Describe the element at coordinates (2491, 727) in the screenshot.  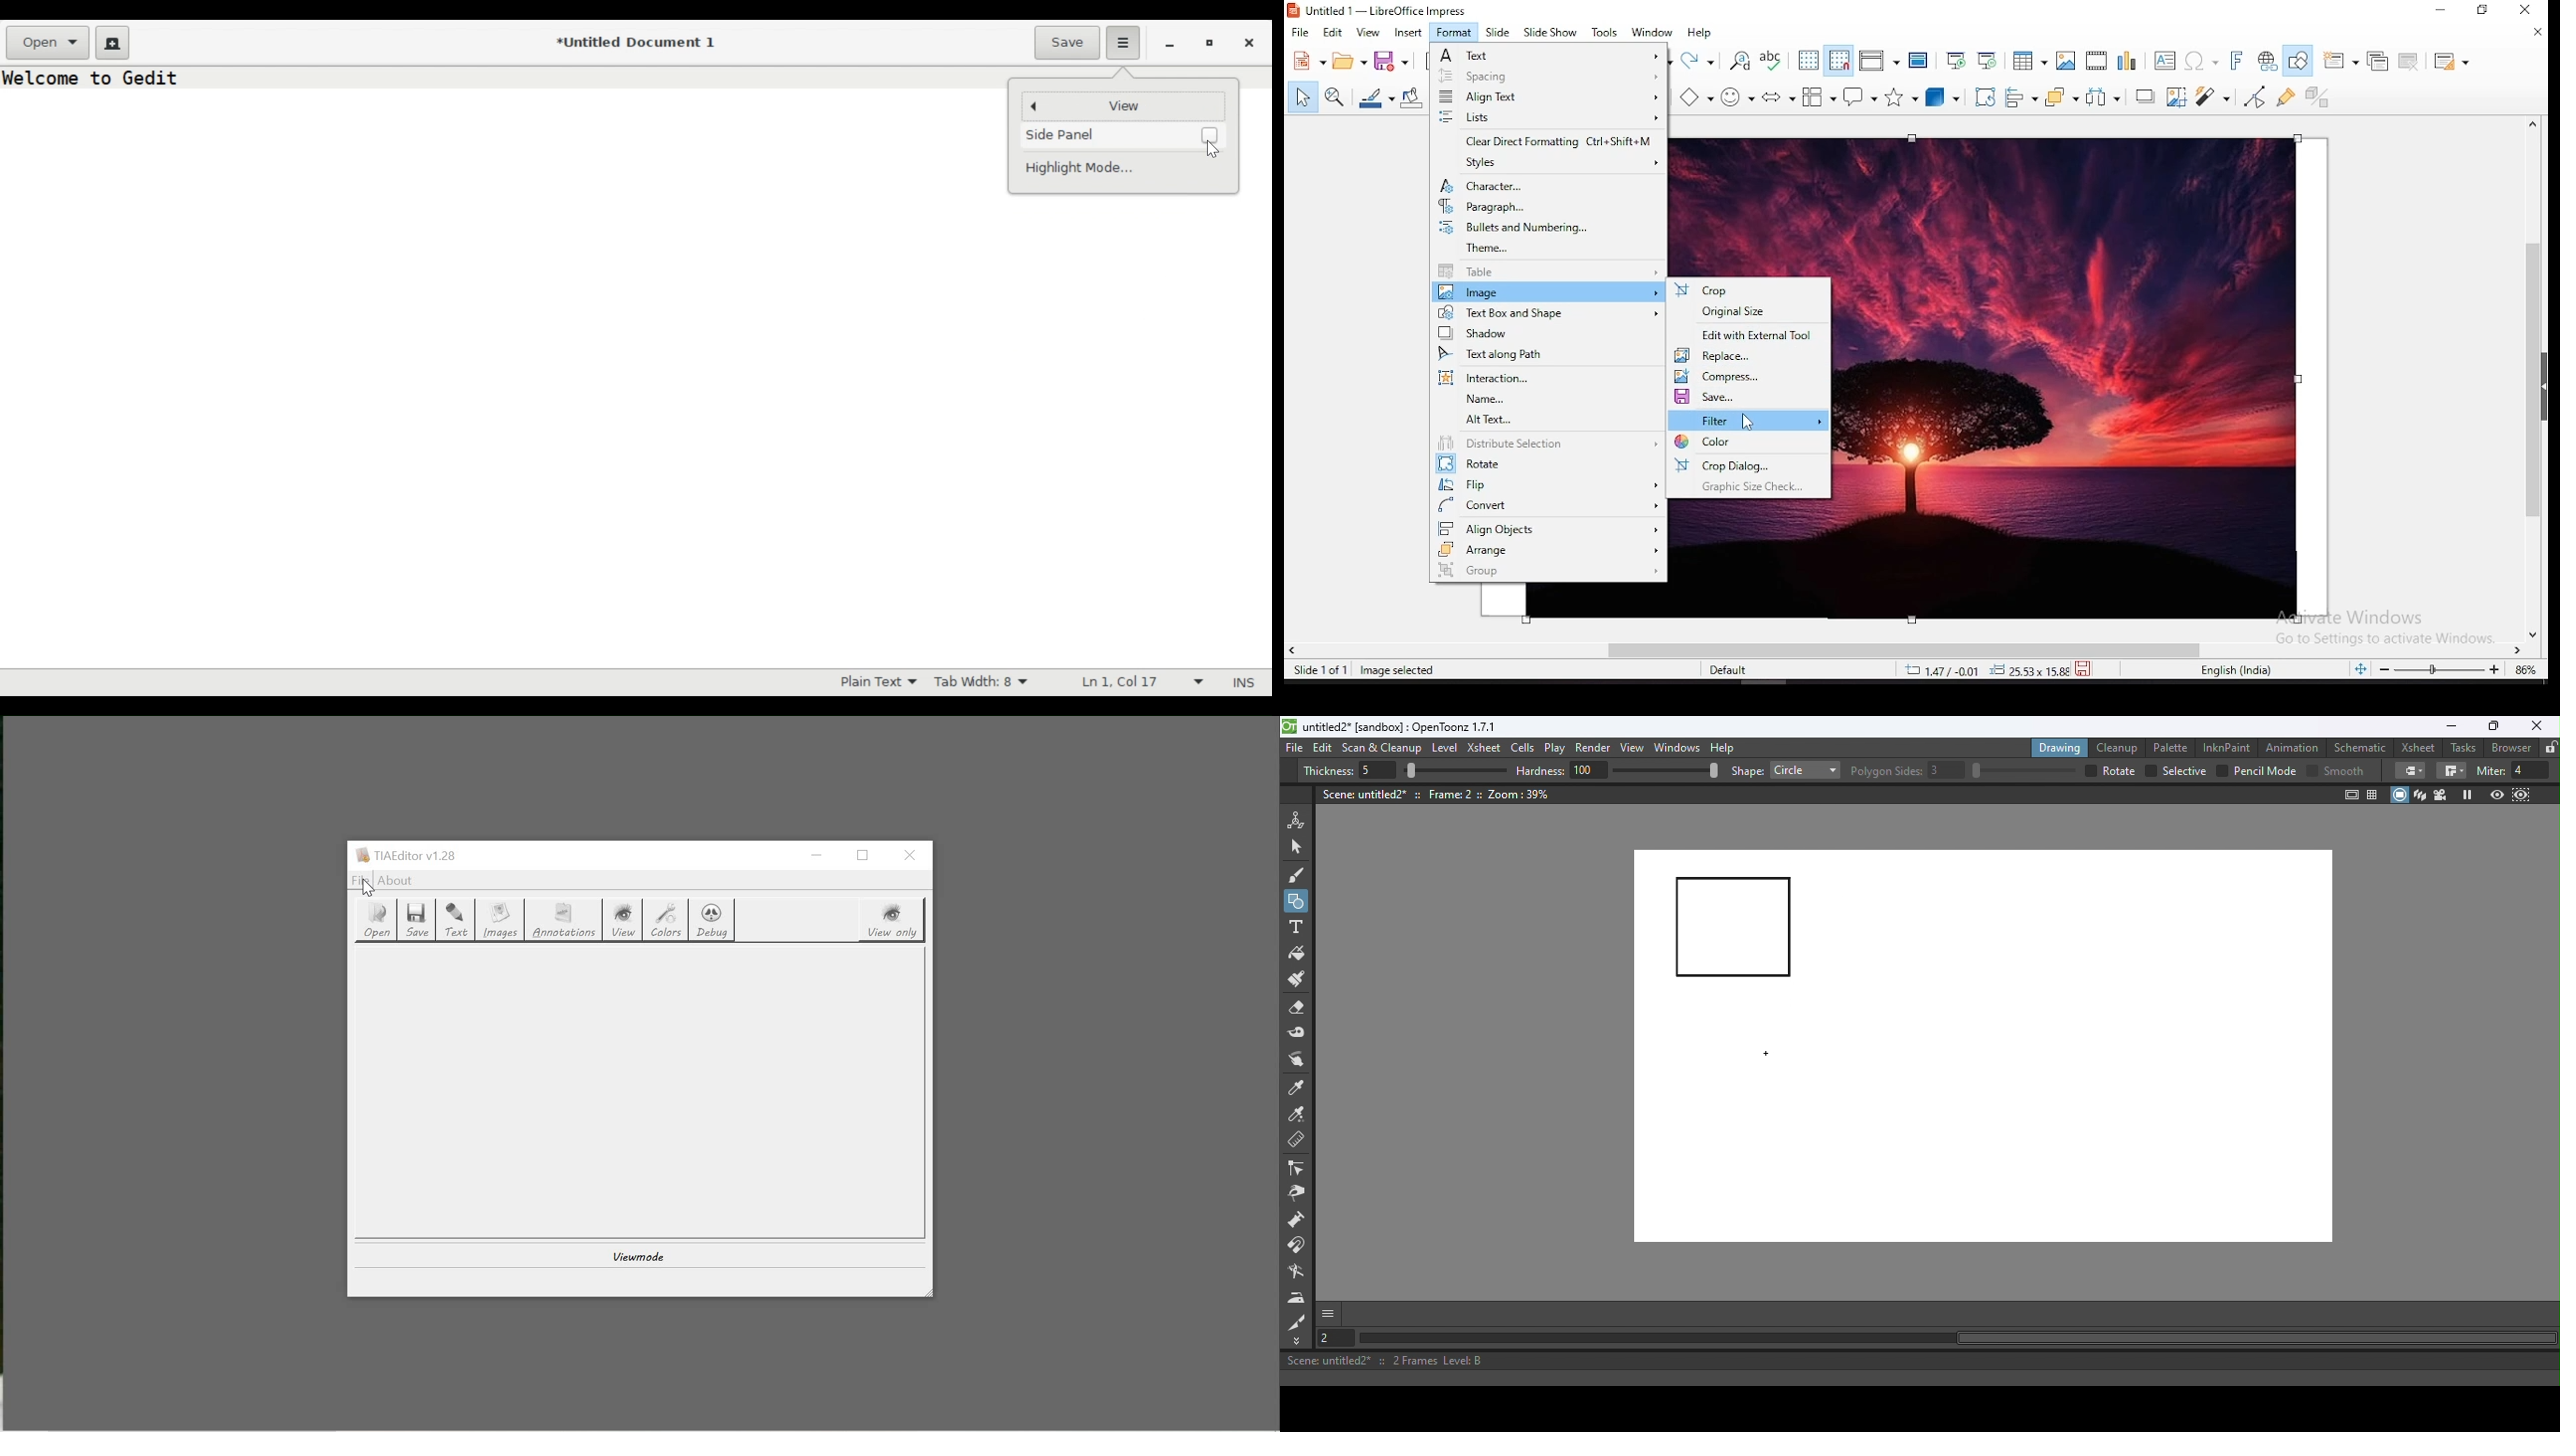
I see `Maximize` at that location.